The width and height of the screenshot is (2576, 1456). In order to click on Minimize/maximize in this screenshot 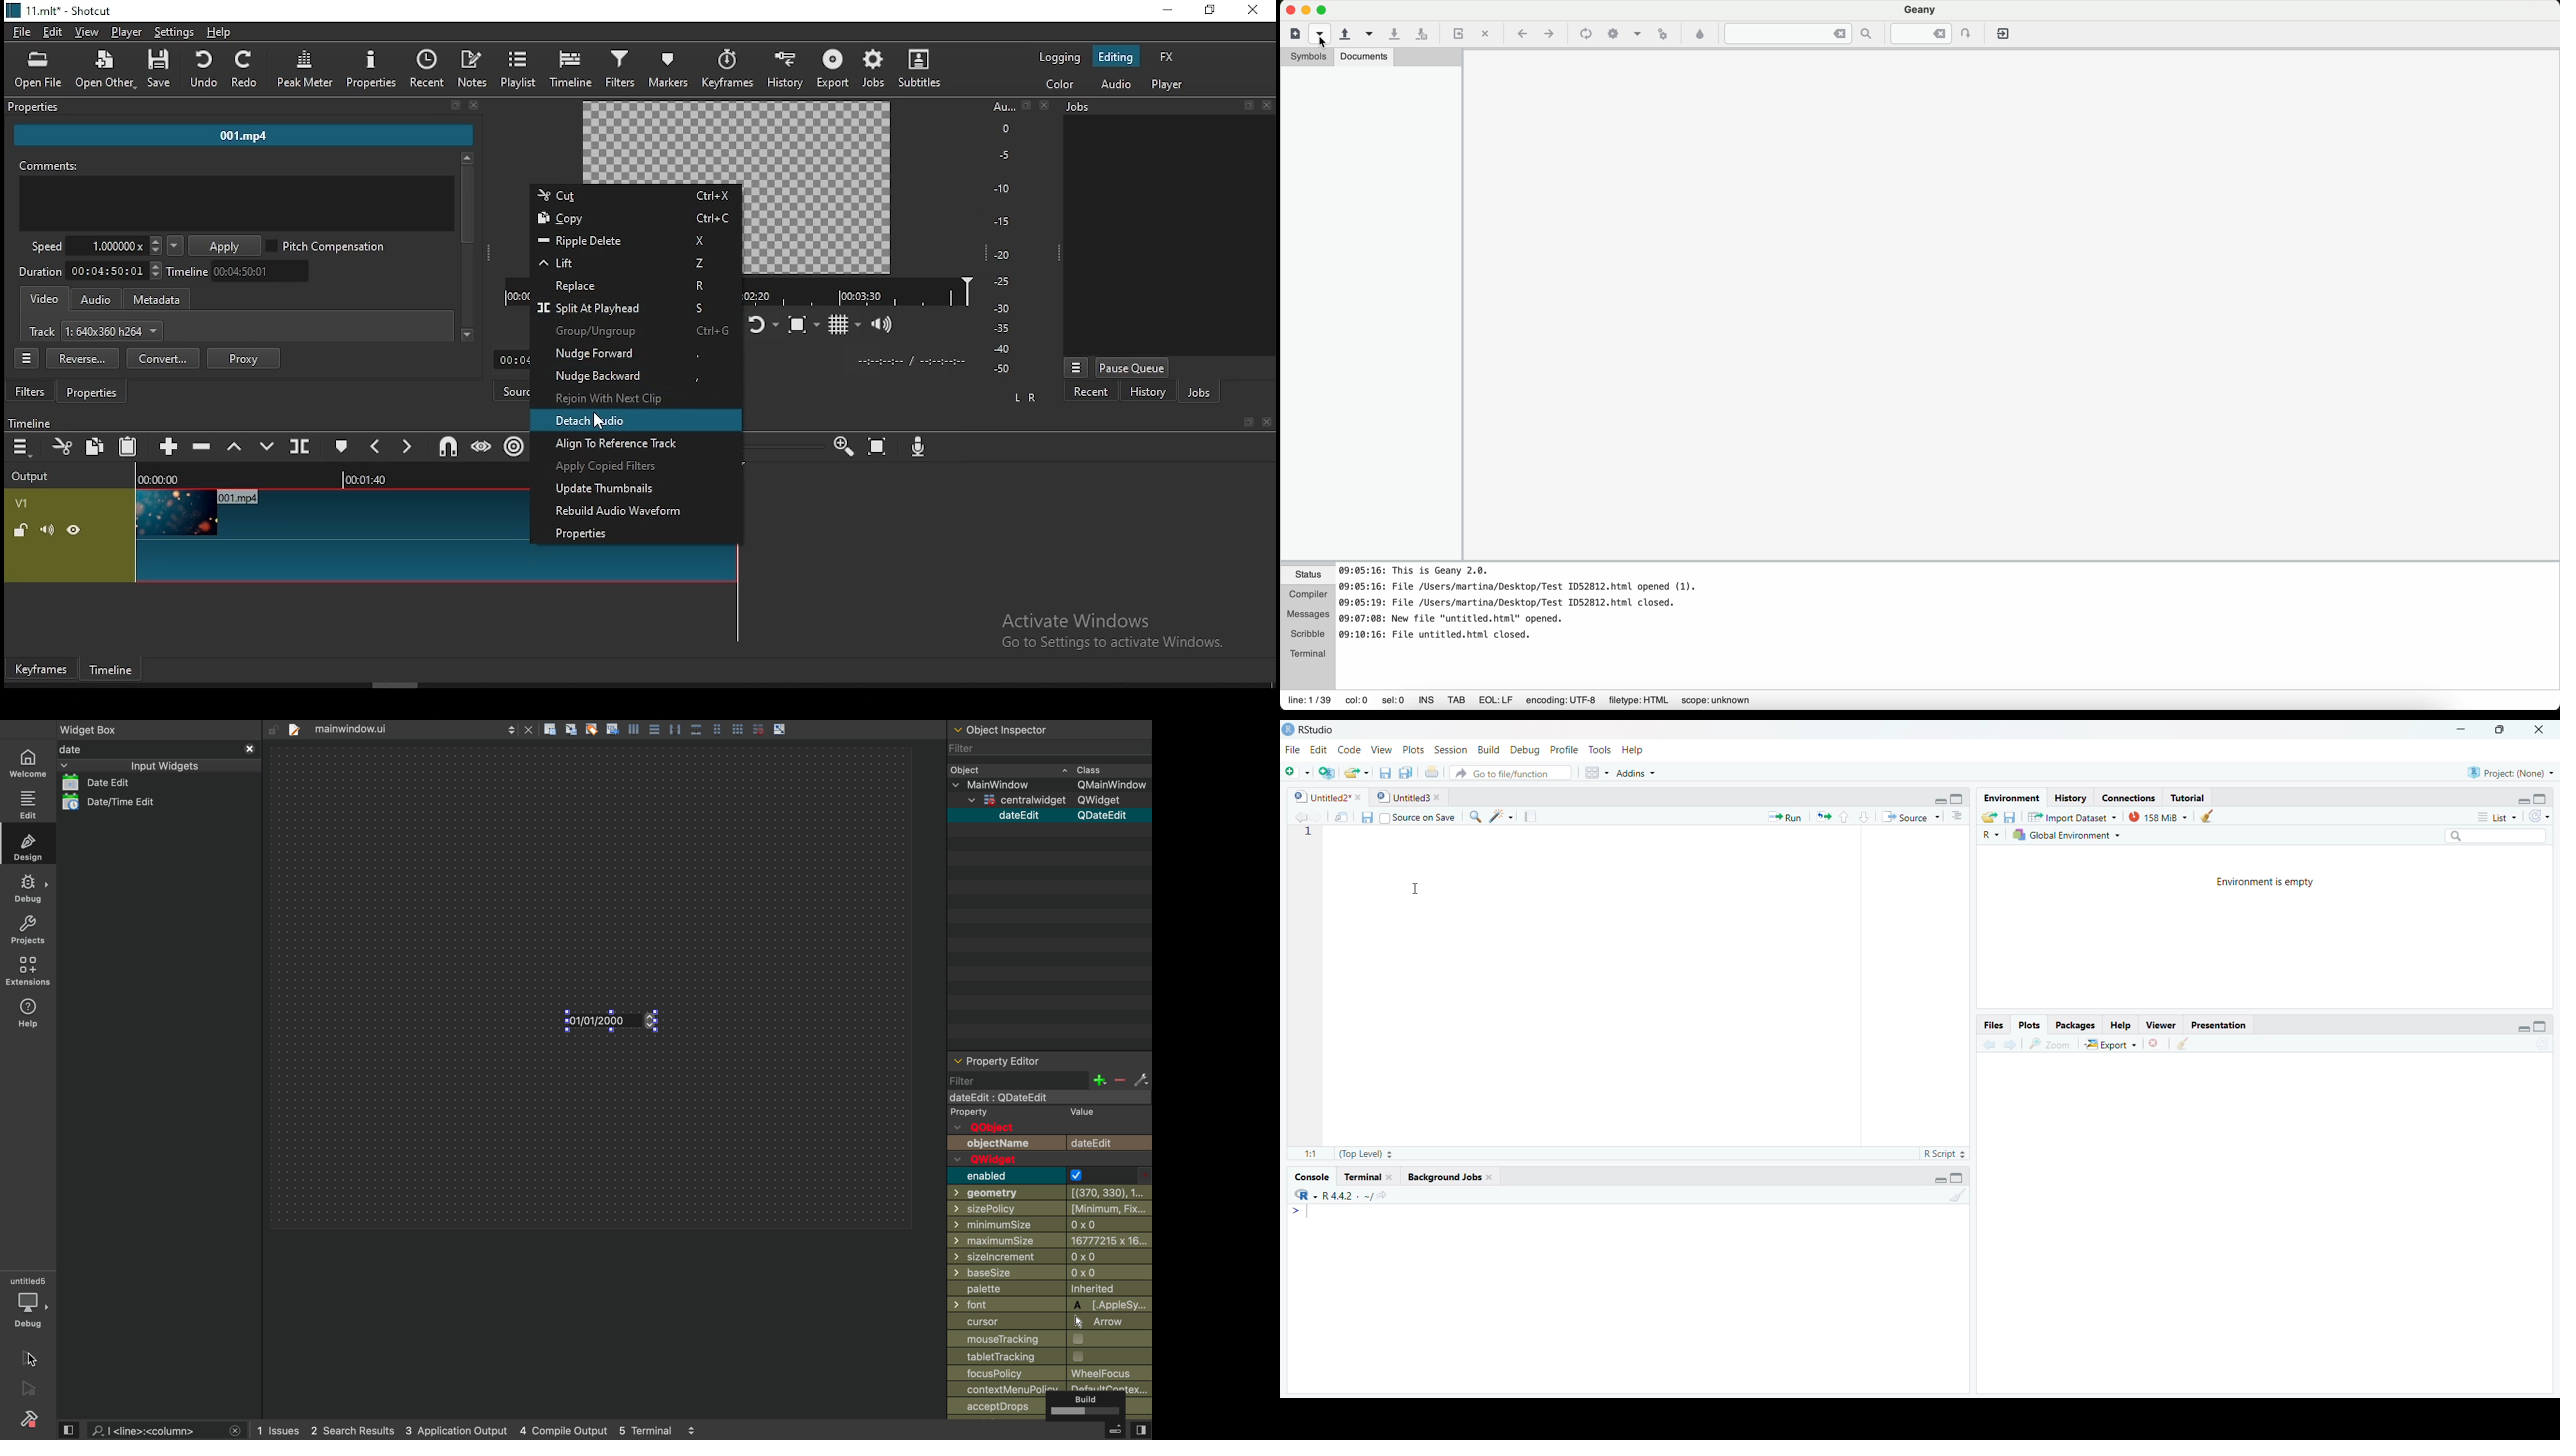, I will do `click(2529, 1025)`.